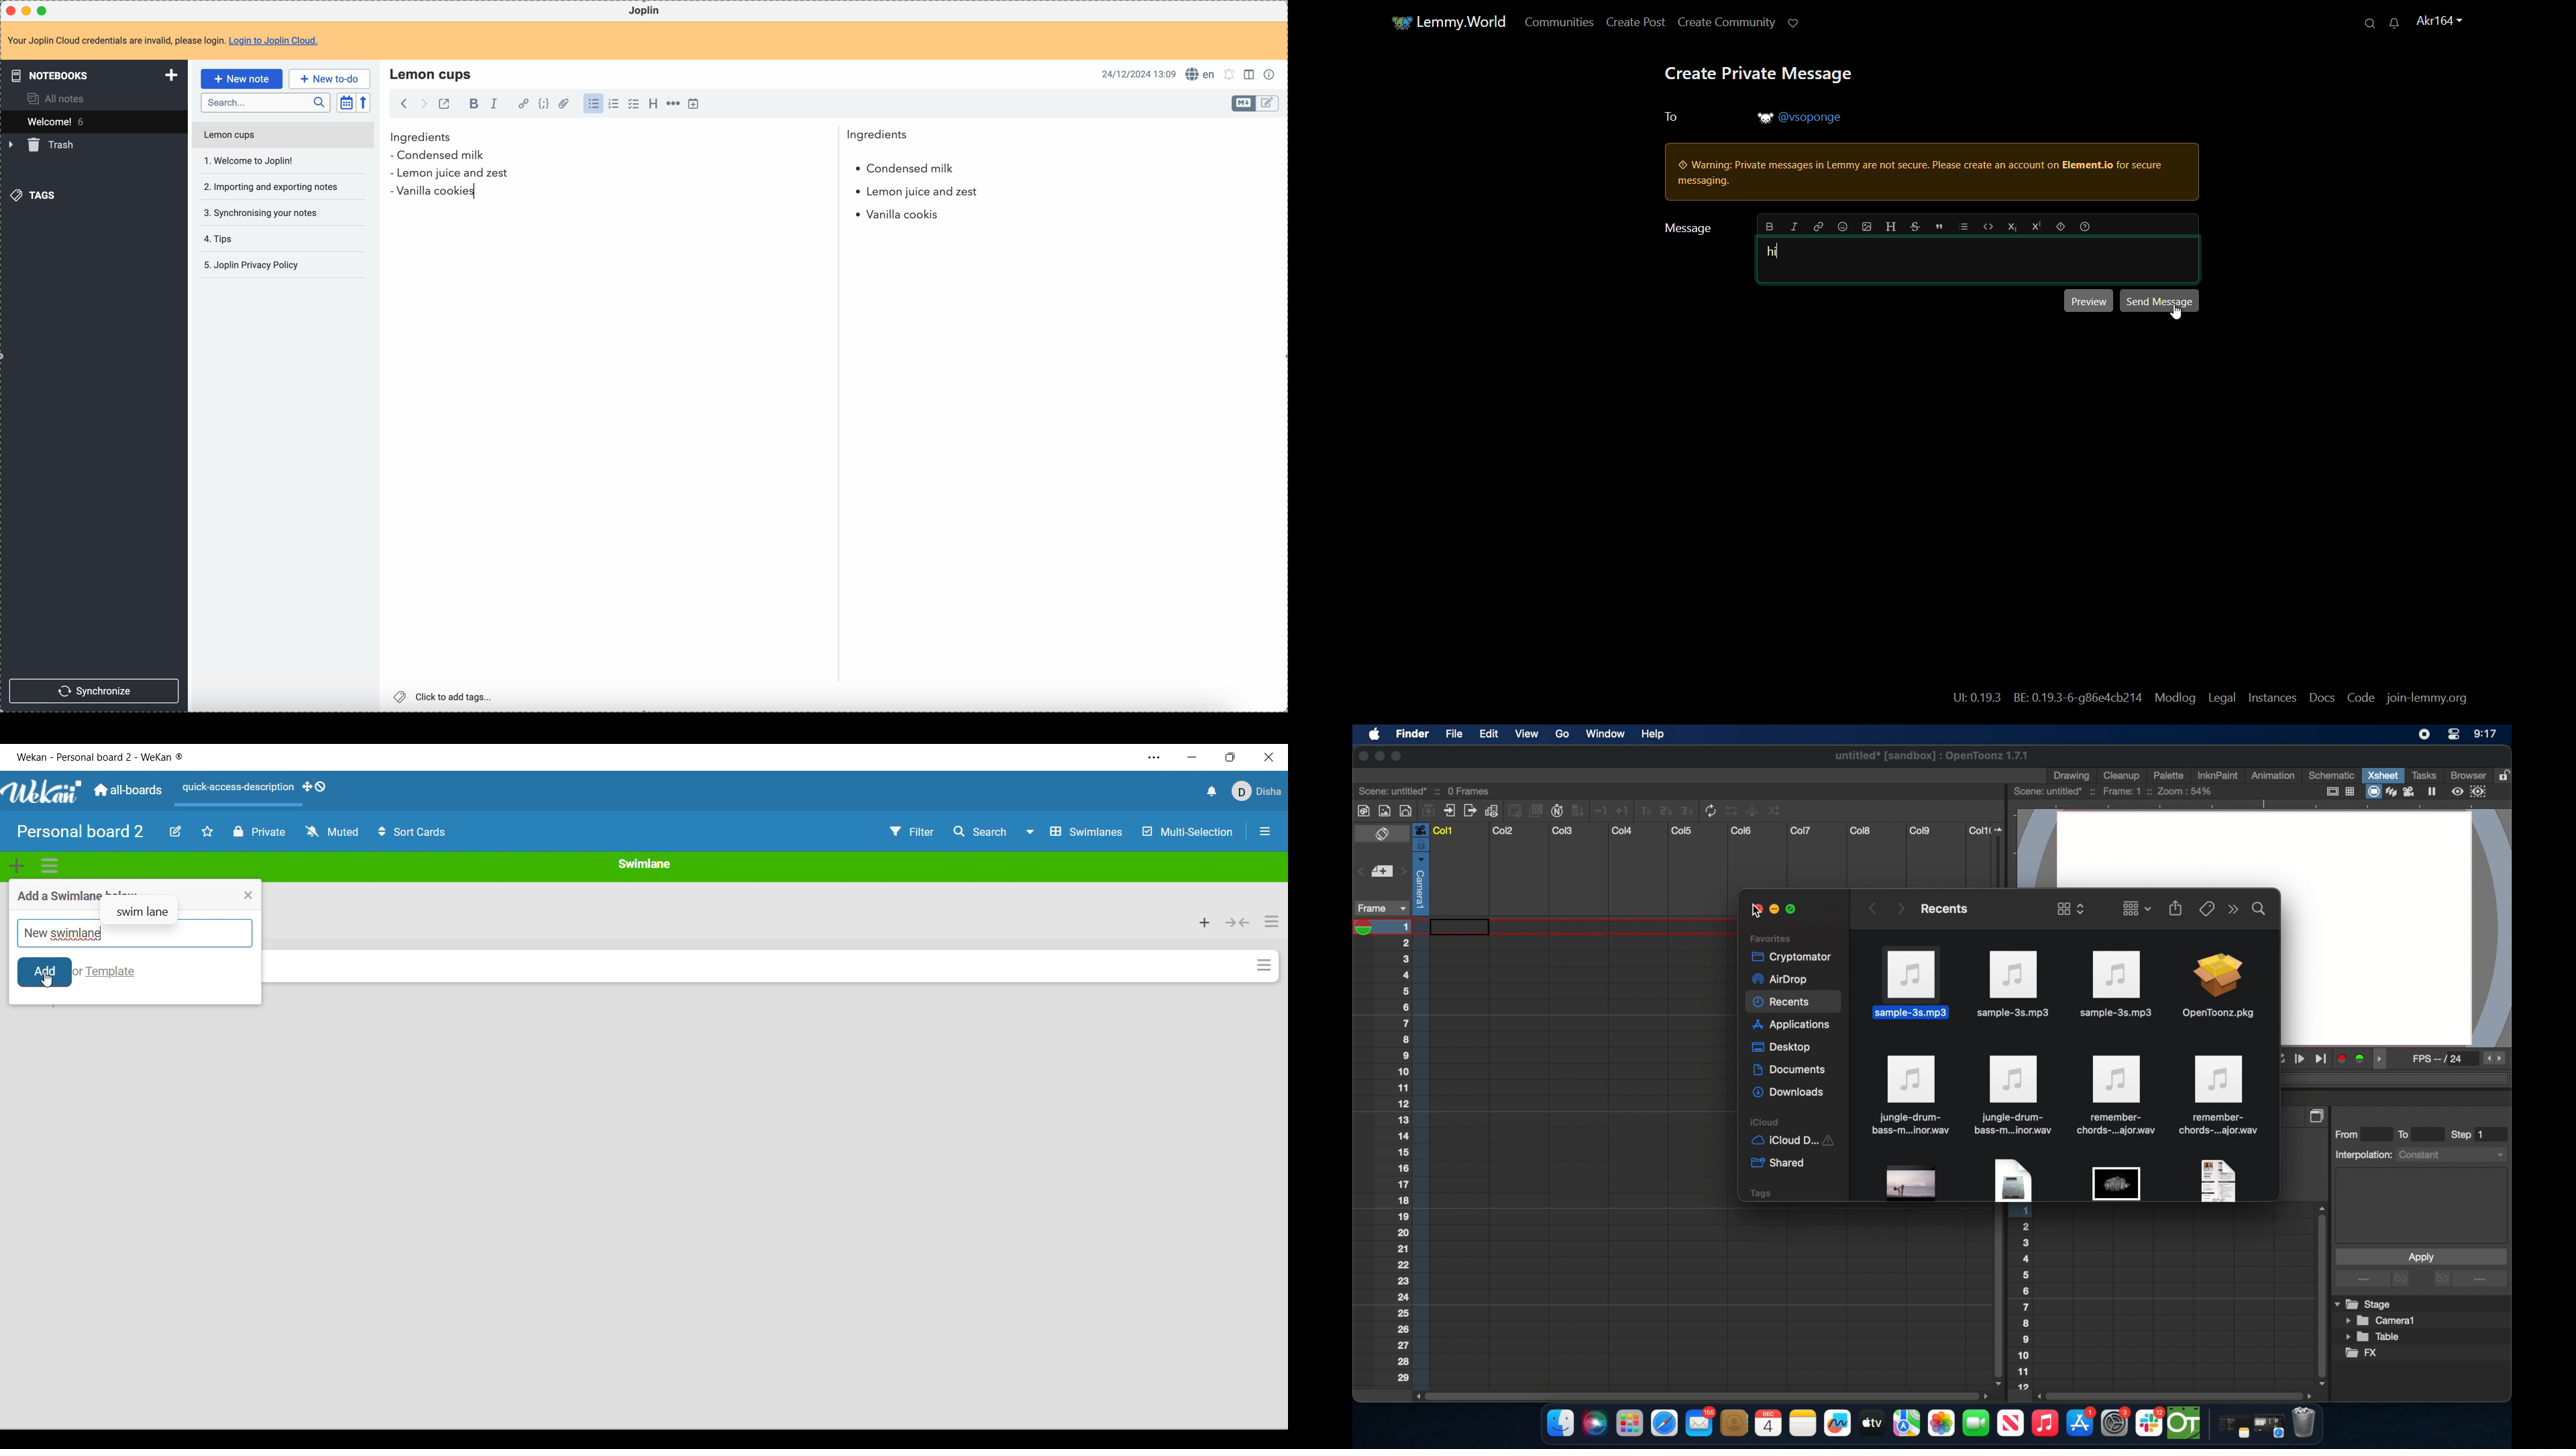 The image size is (2576, 1456). Describe the element at coordinates (1205, 923) in the screenshot. I see `Add card to top of list` at that location.